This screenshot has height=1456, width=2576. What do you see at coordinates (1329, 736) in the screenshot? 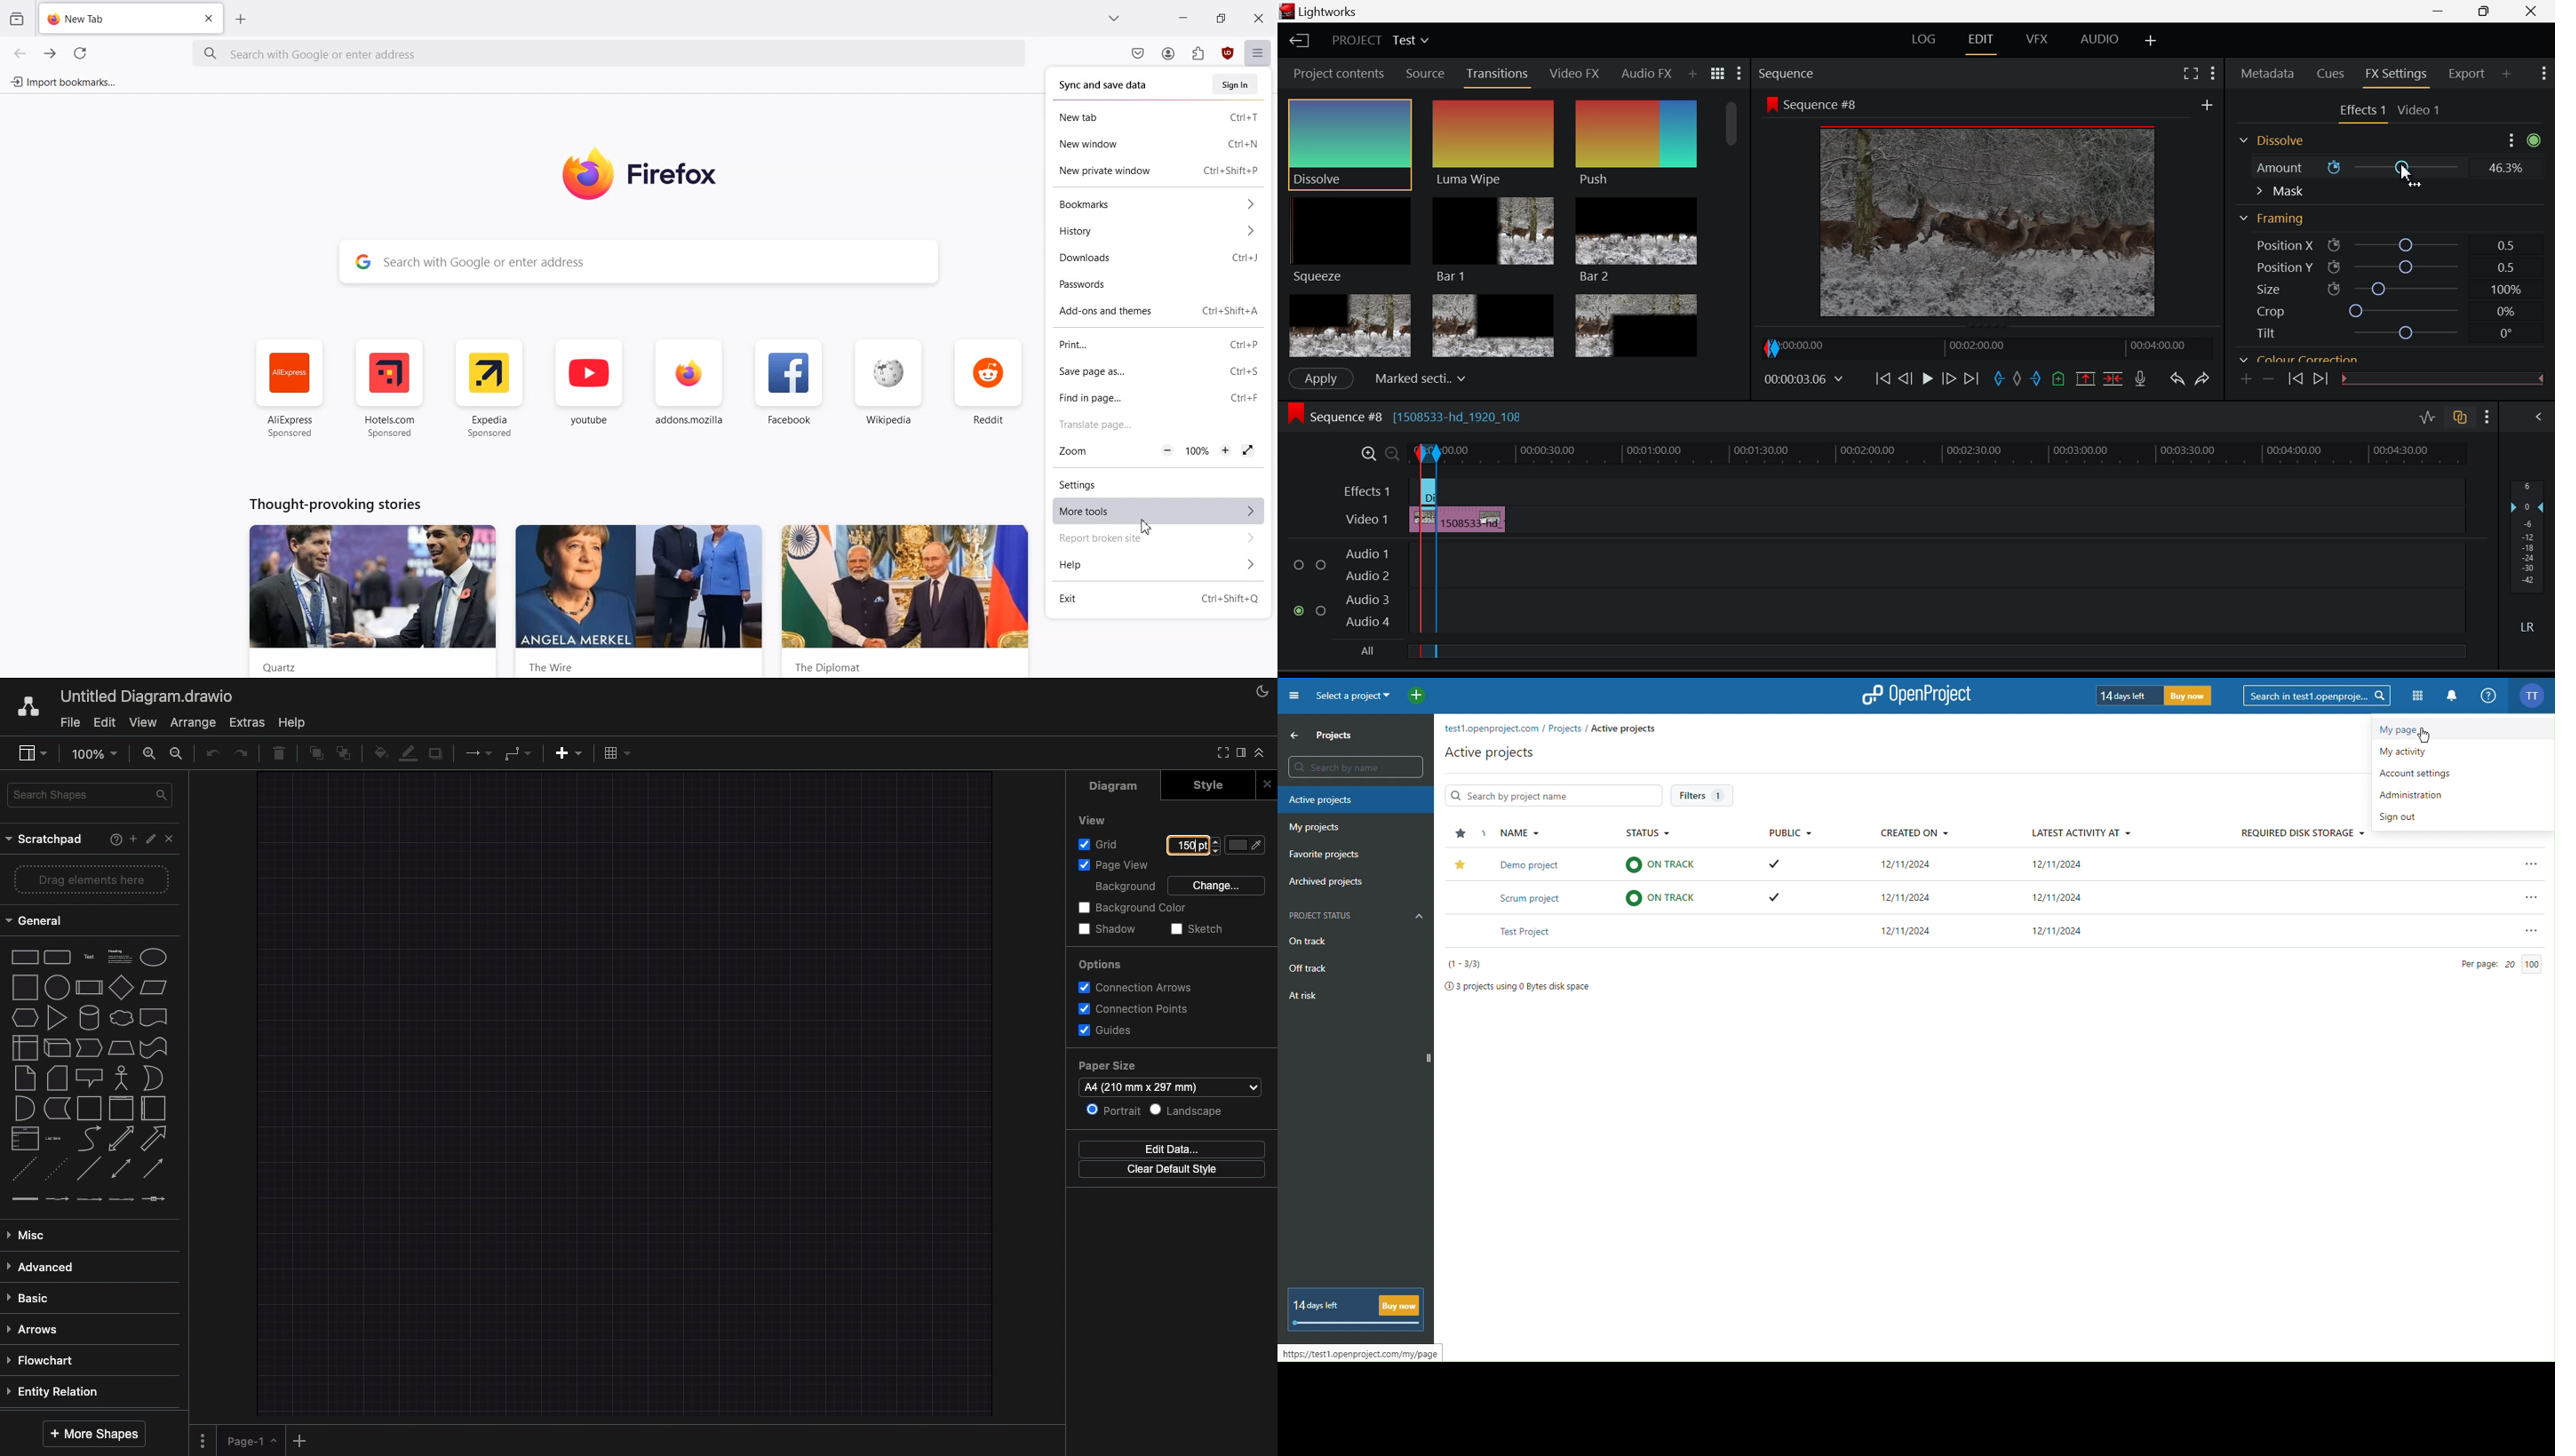
I see `Projects` at bounding box center [1329, 736].